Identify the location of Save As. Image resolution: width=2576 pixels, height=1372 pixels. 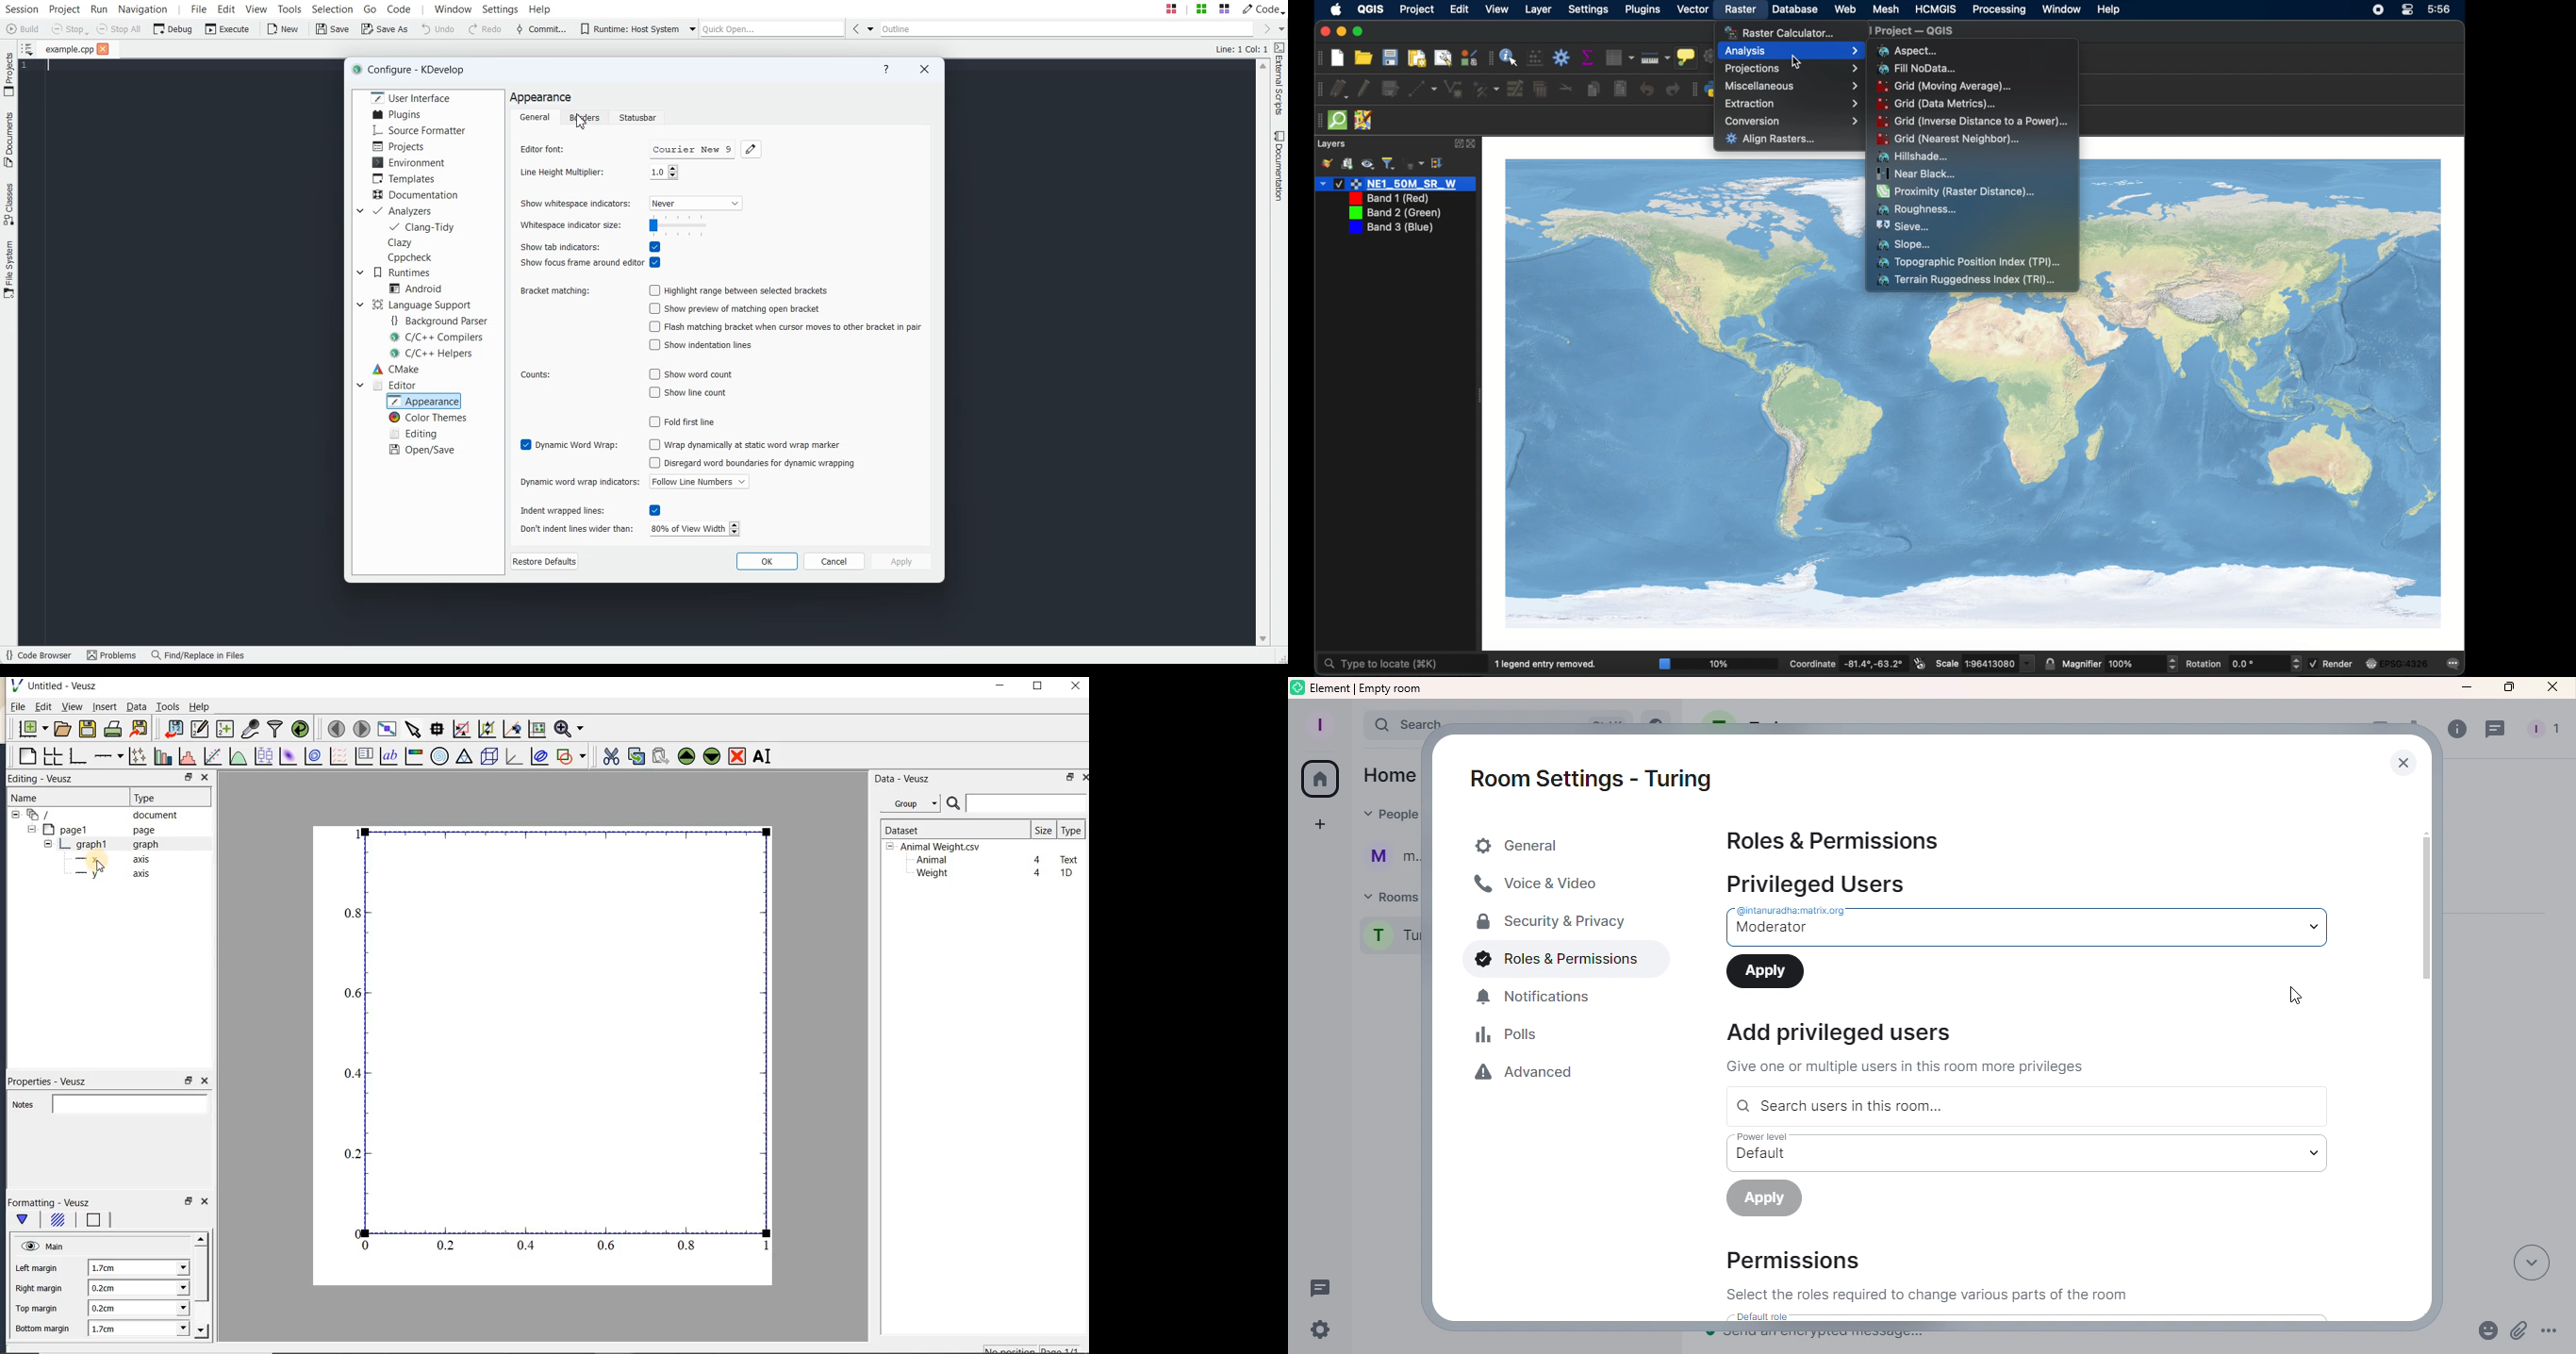
(383, 28).